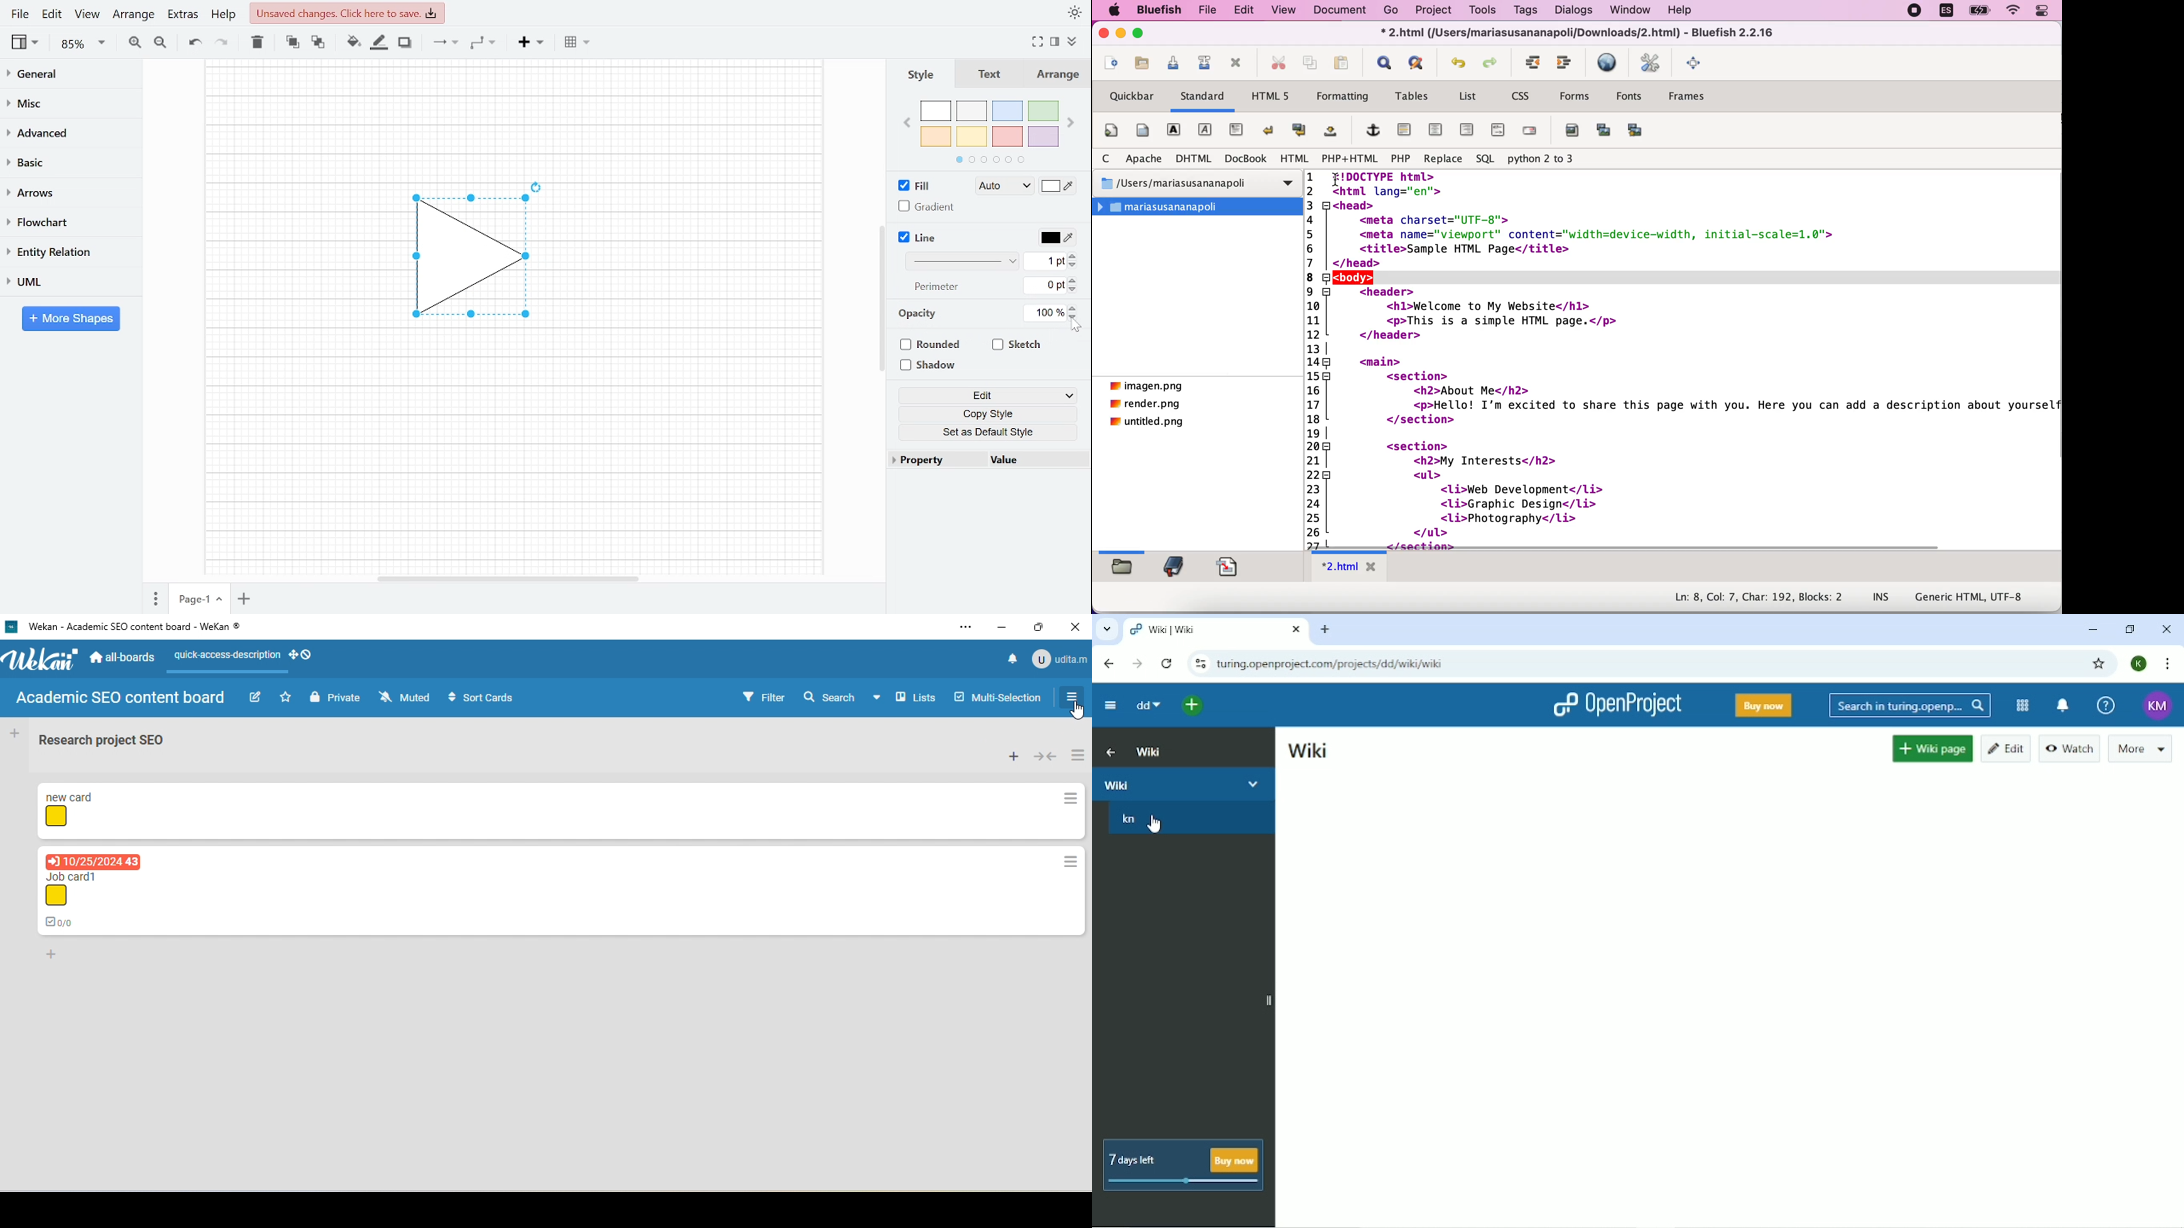 This screenshot has width=2184, height=1232. I want to click on add card to bottom , so click(58, 957).